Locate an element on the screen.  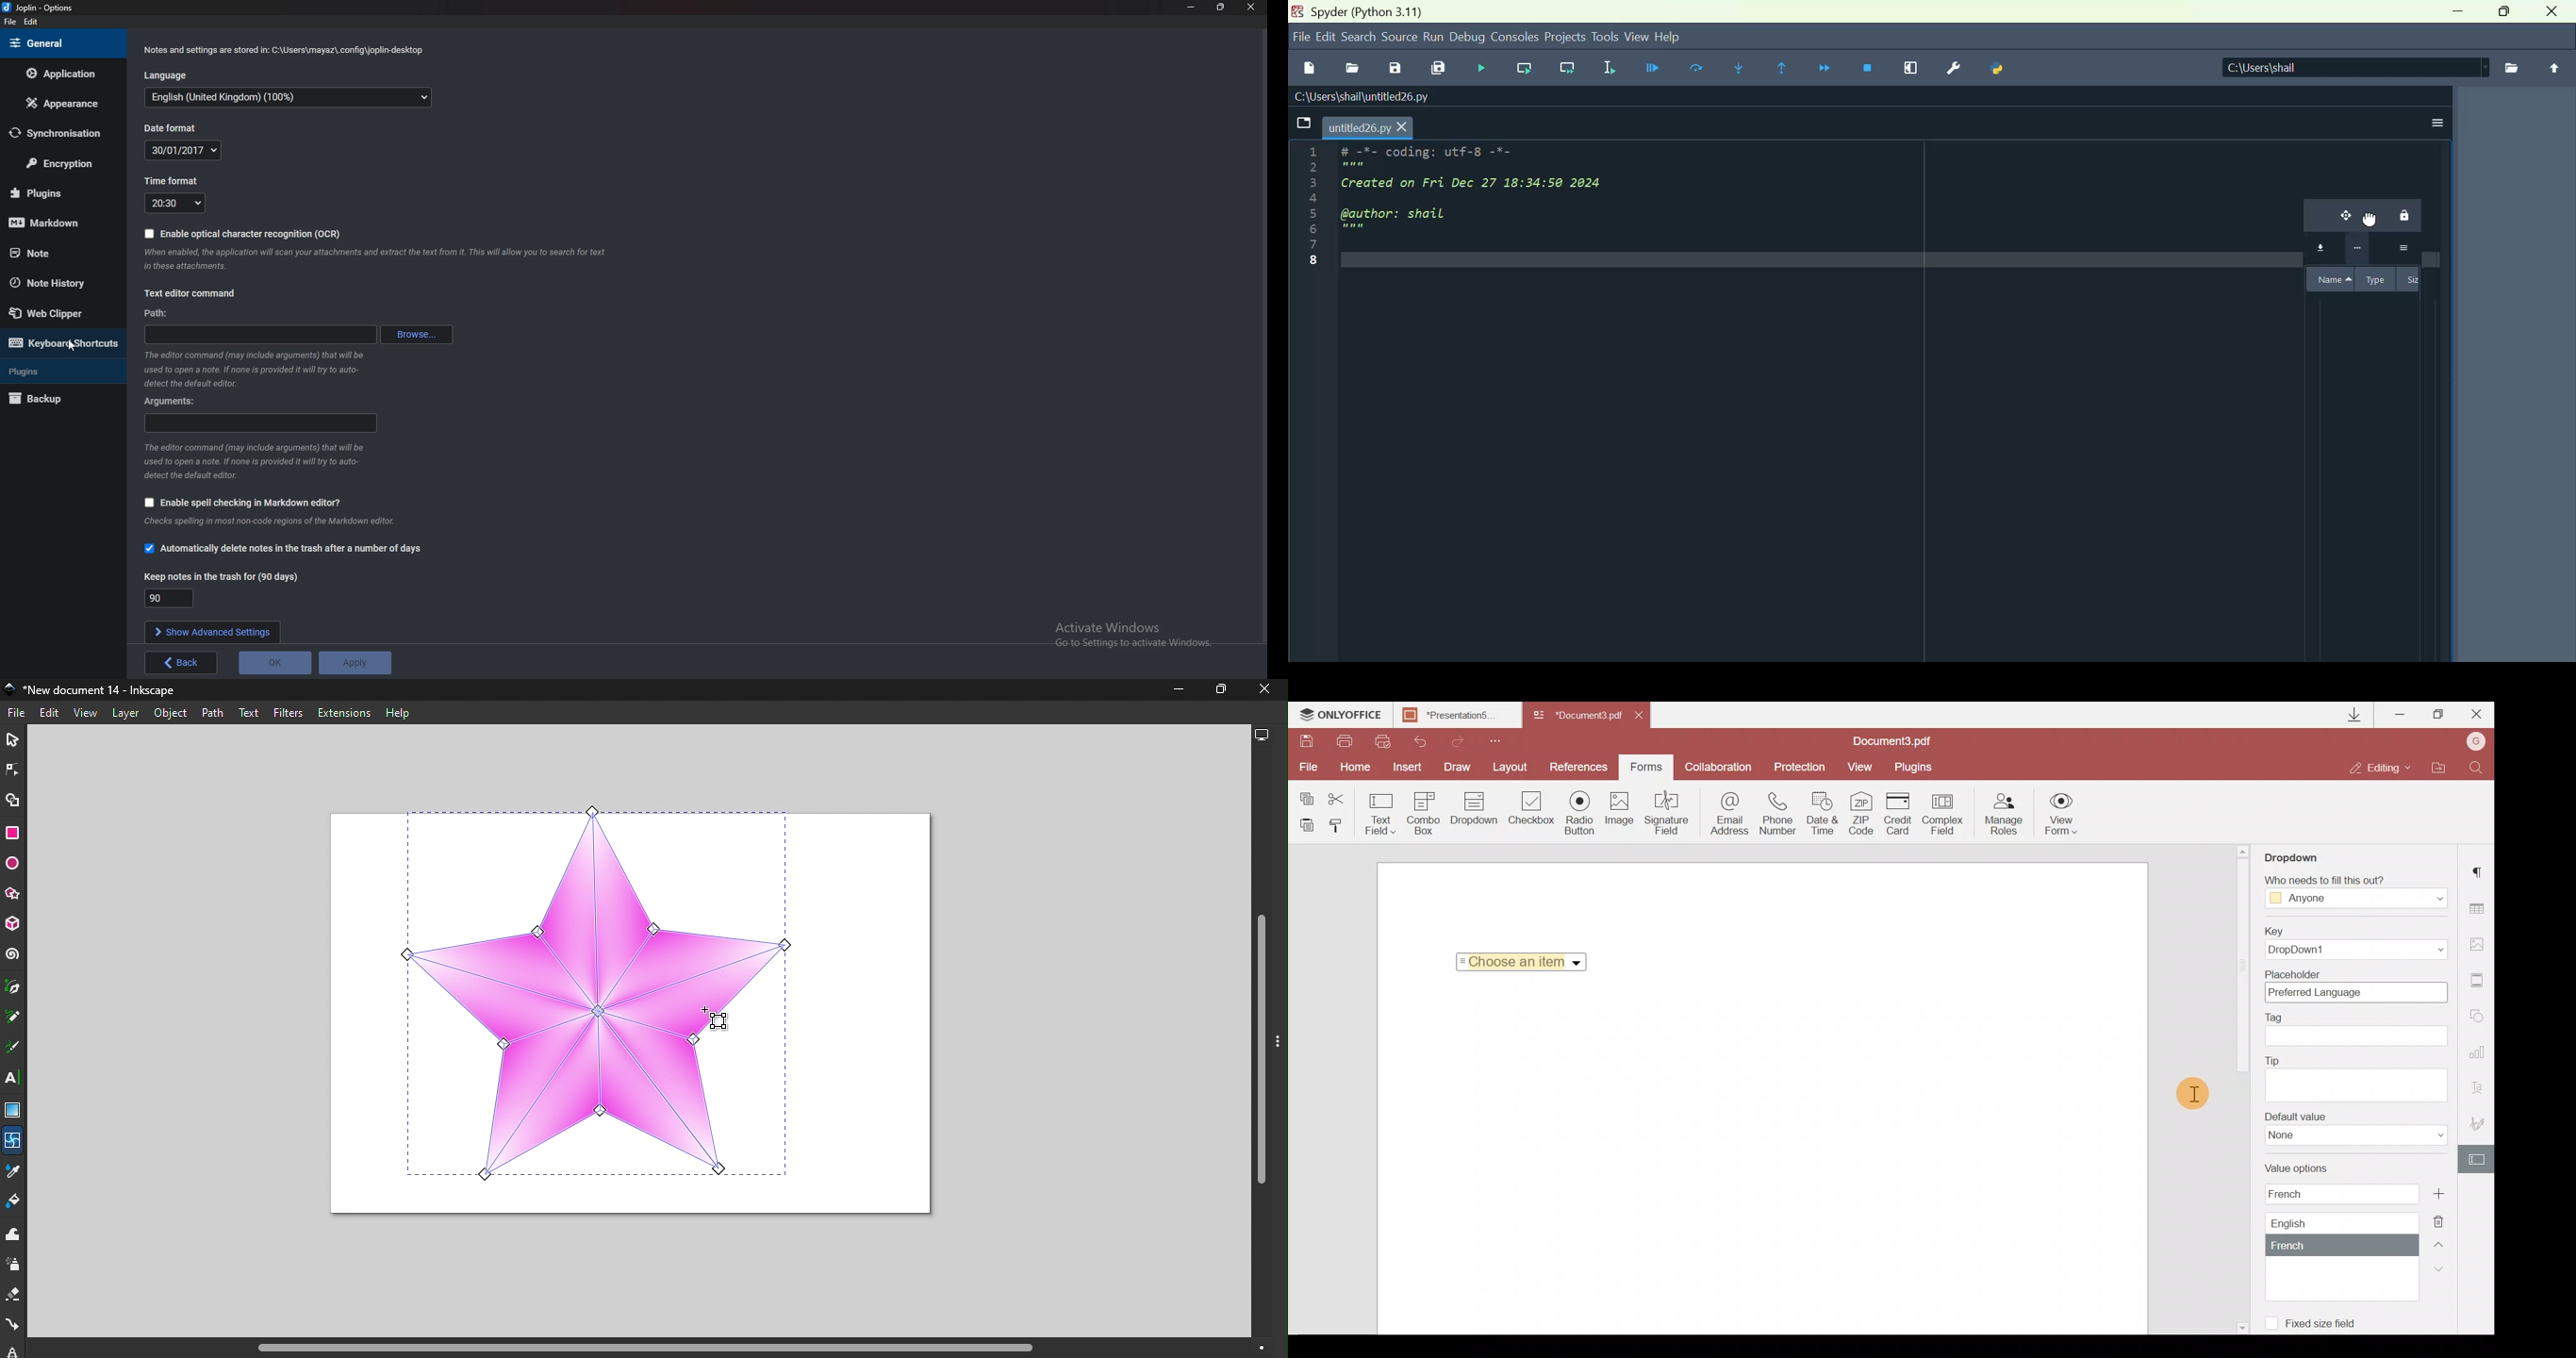
Web clipper is located at coordinates (62, 312).